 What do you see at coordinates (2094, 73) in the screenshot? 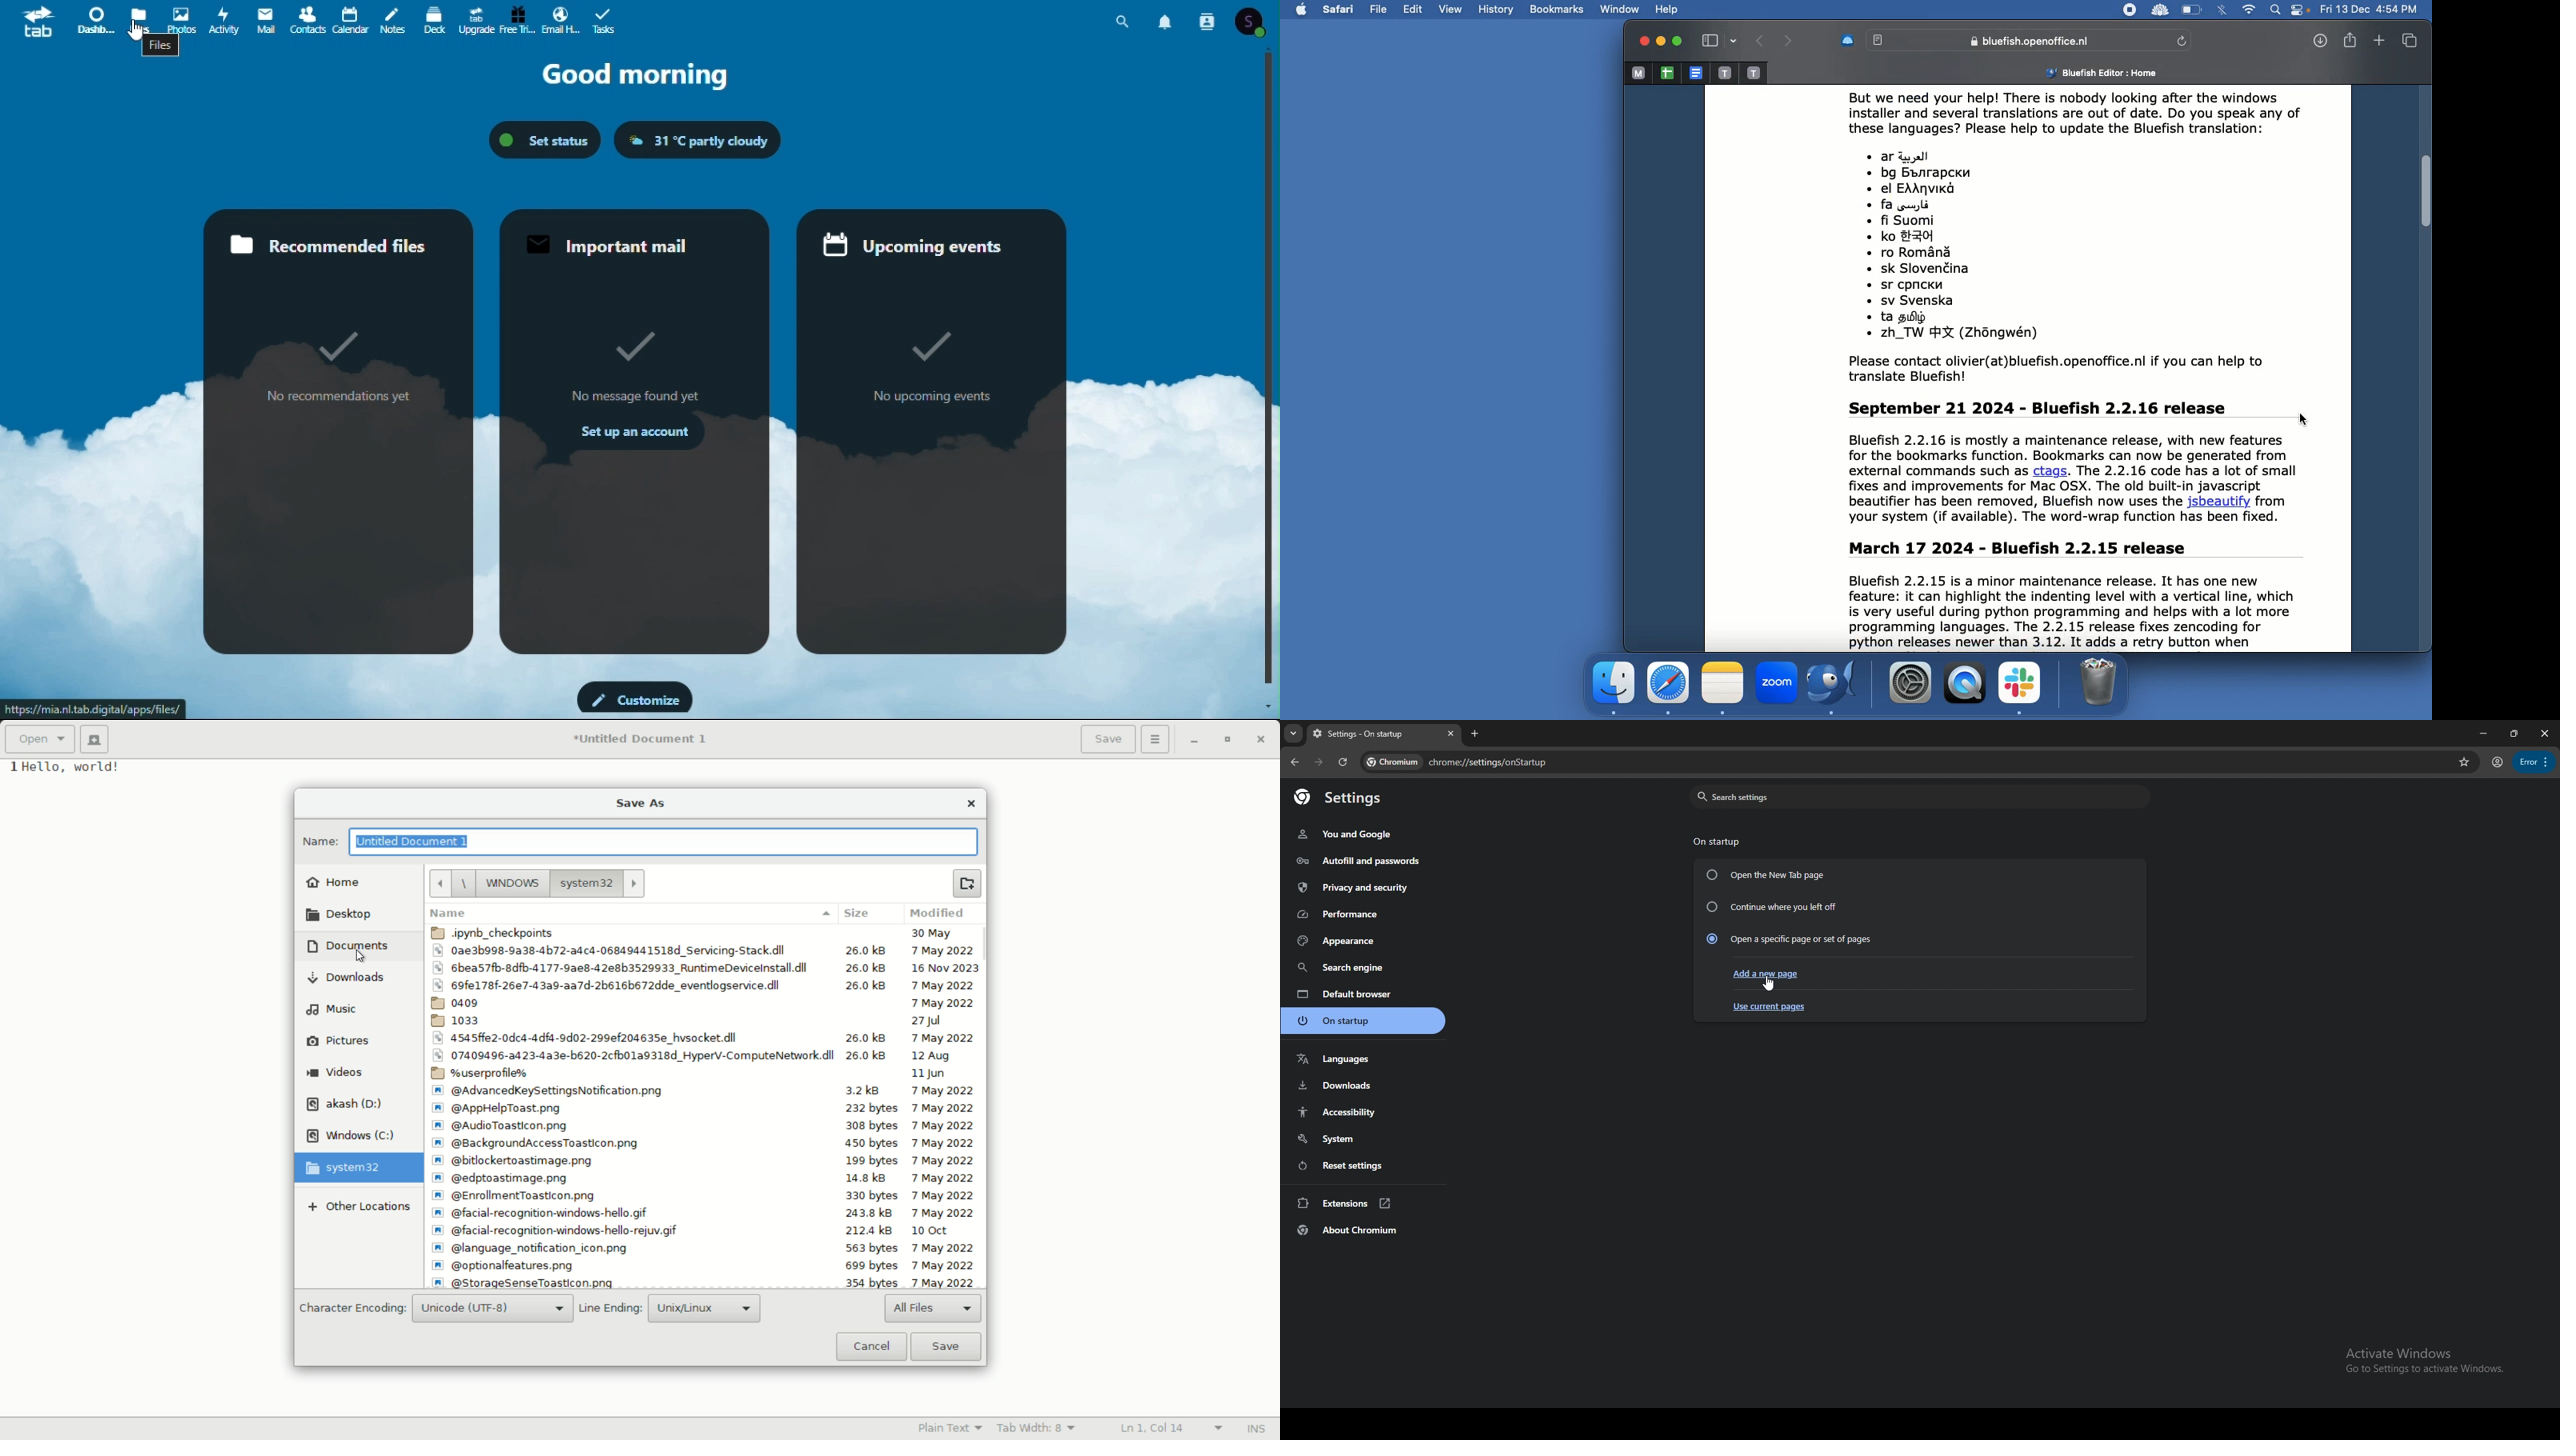
I see `Bluefish home` at bounding box center [2094, 73].